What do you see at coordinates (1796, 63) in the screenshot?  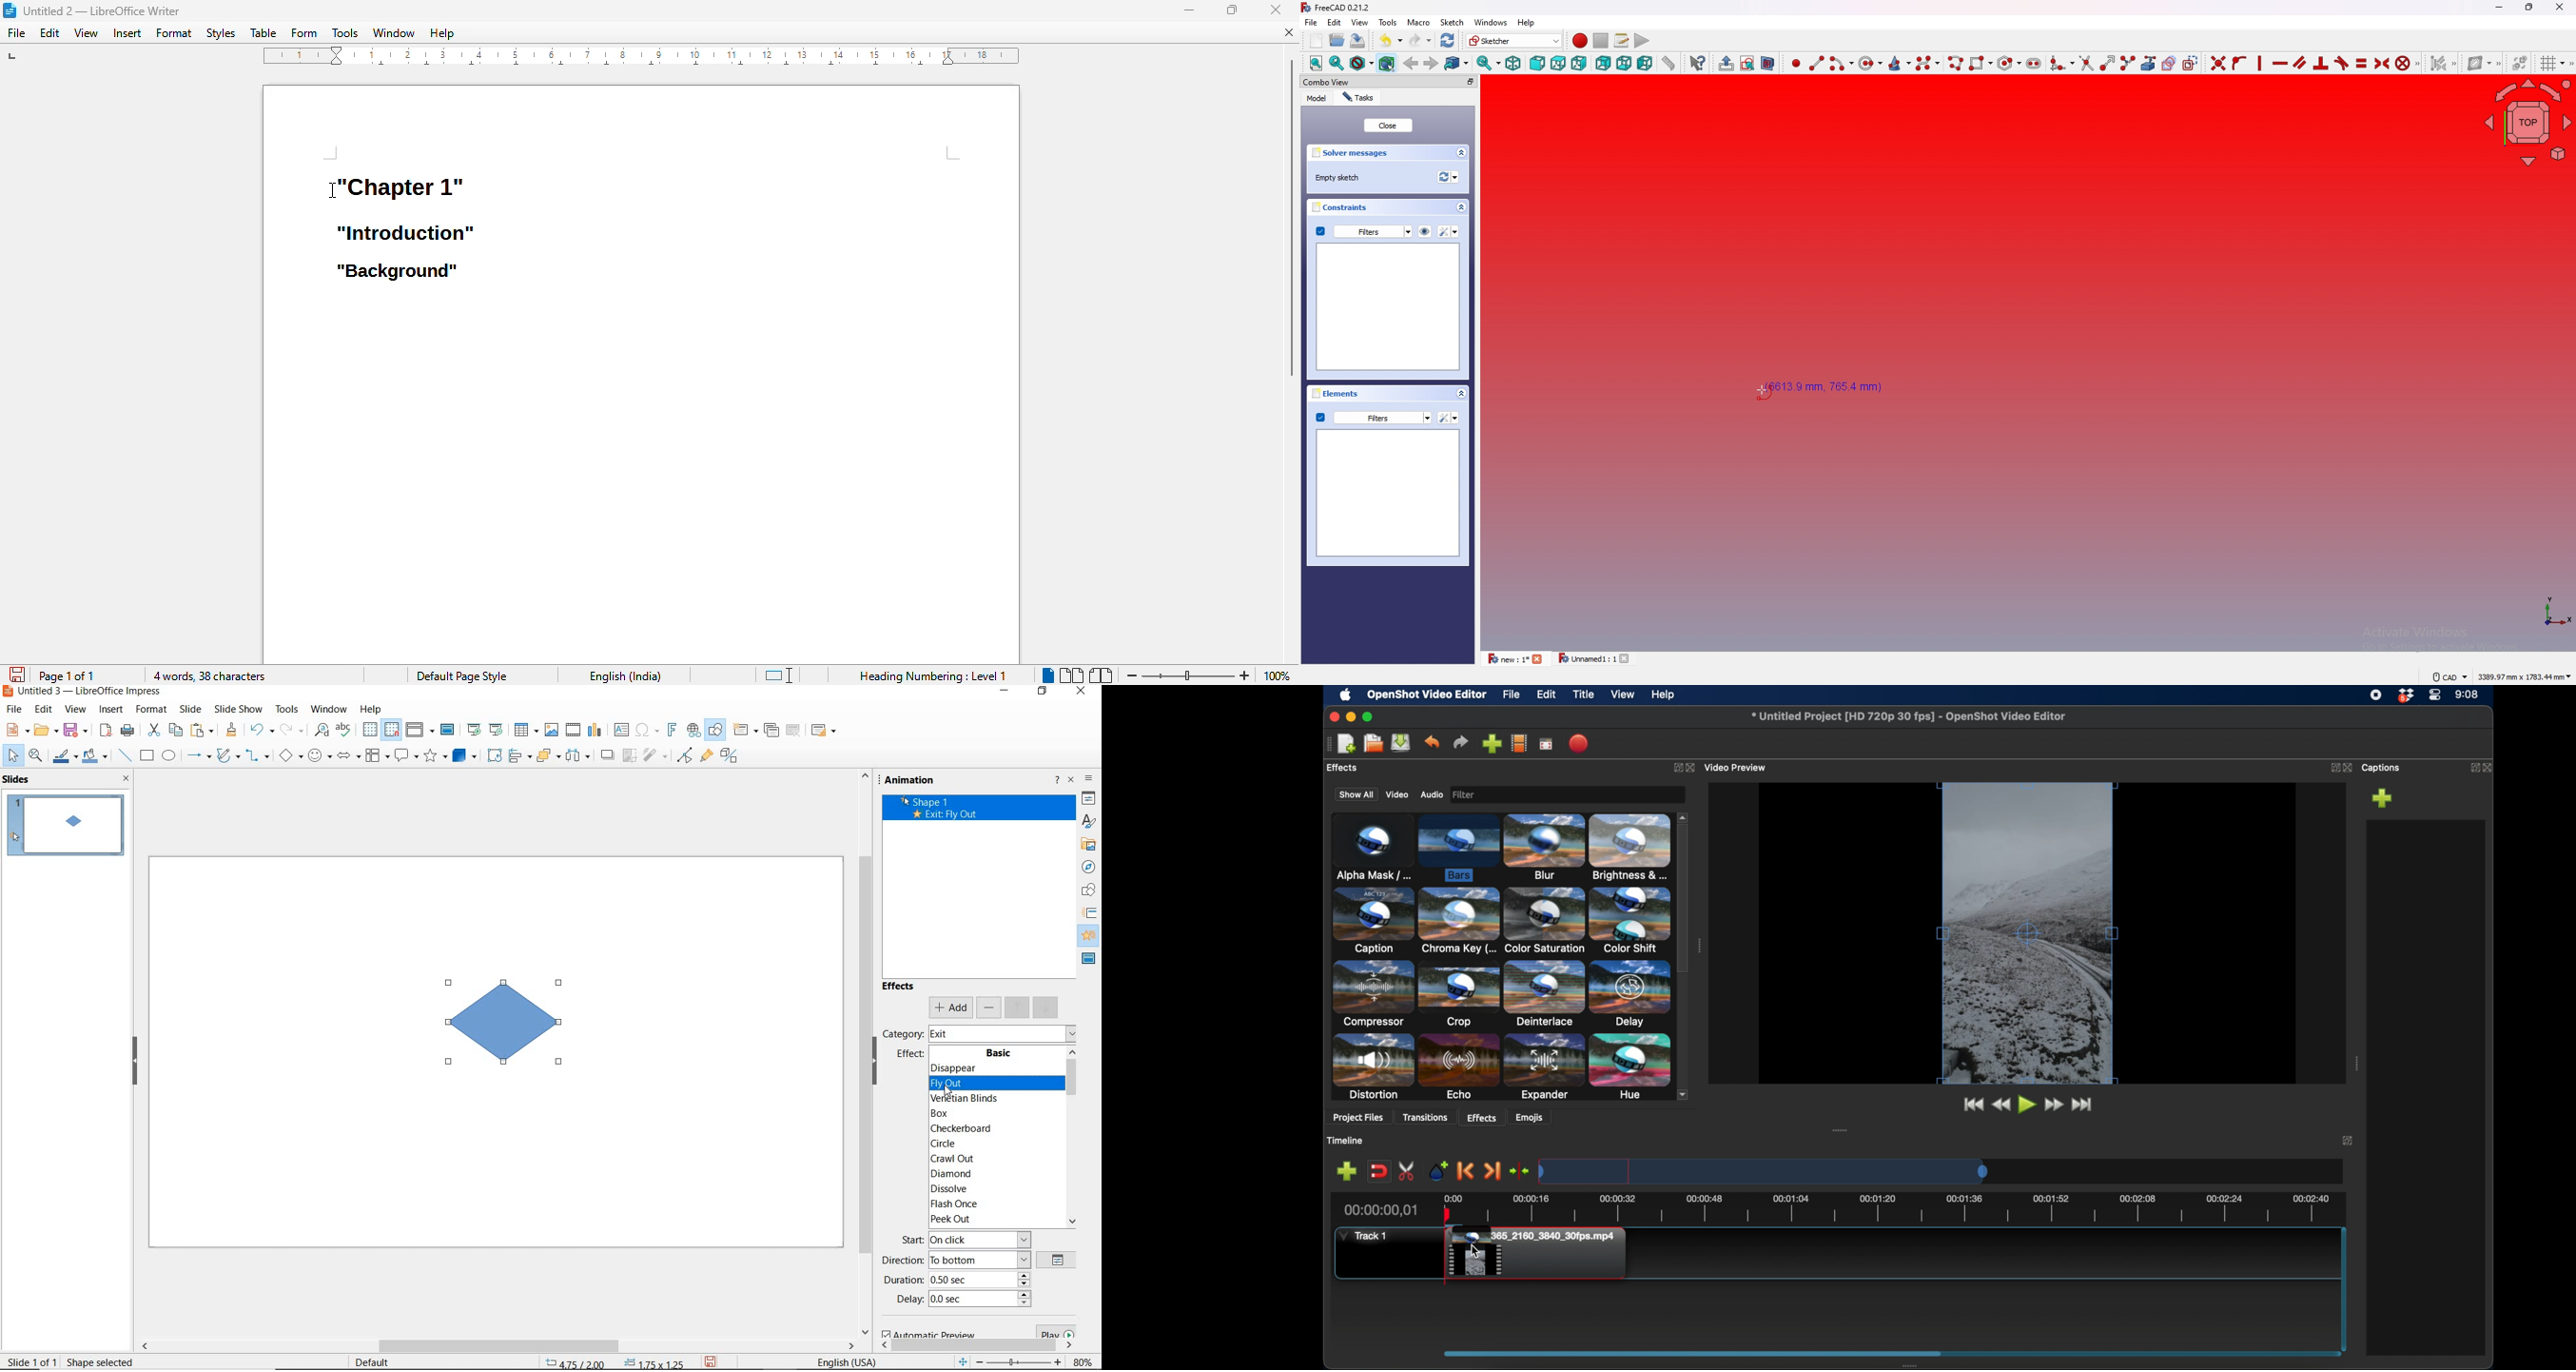 I see `create point` at bounding box center [1796, 63].